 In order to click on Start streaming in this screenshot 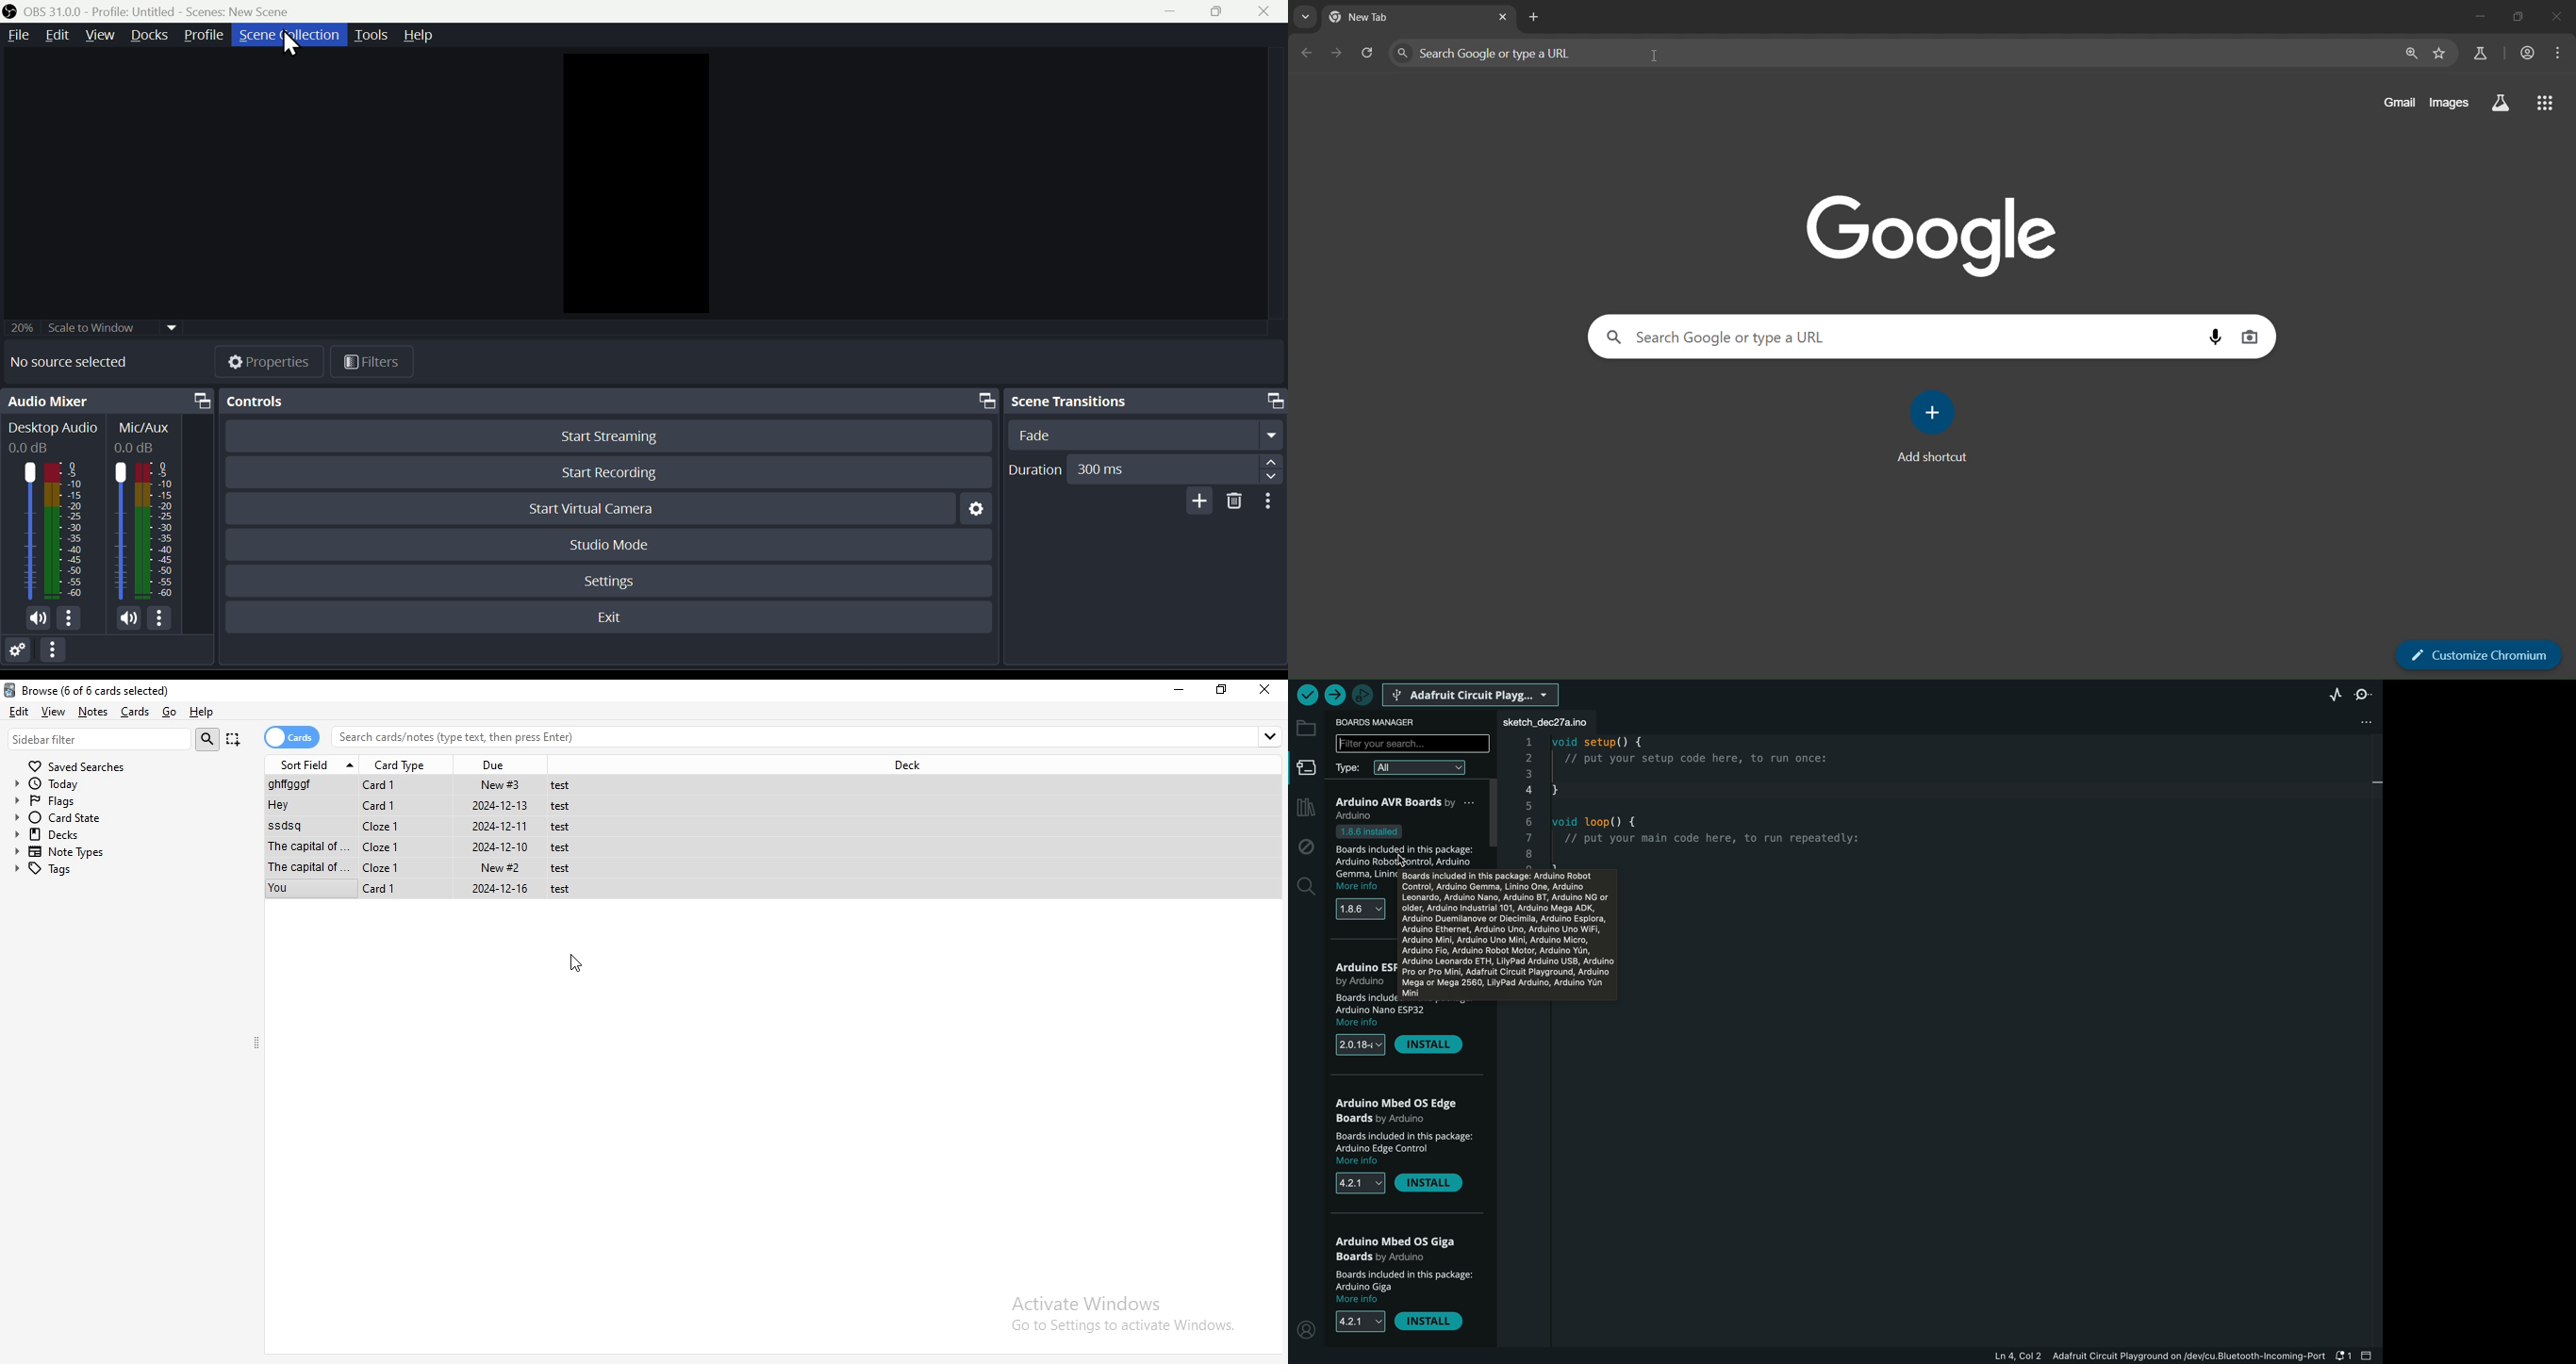, I will do `click(604, 439)`.